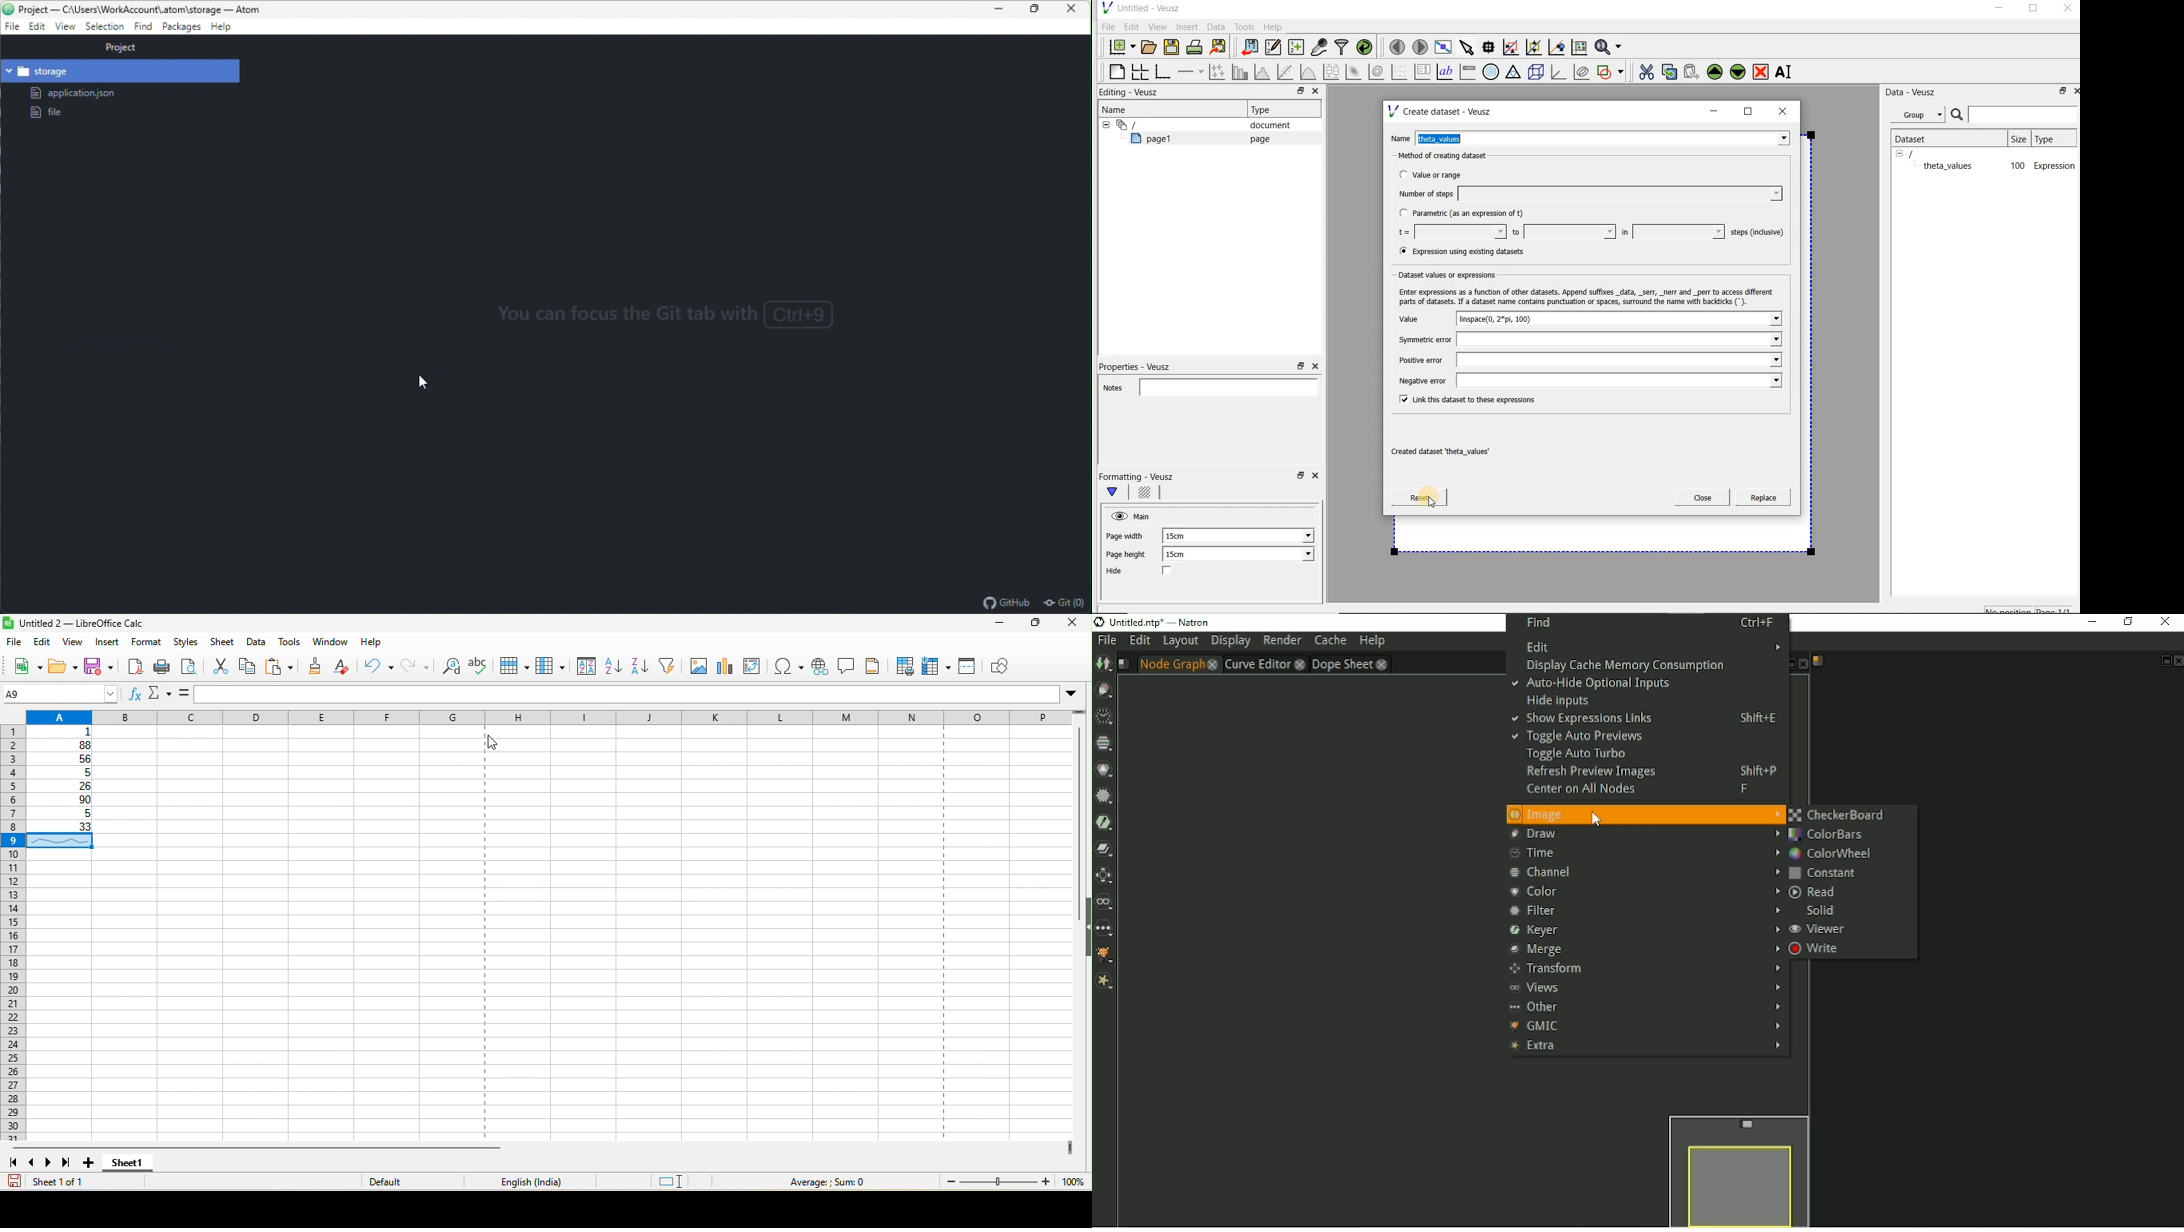 The image size is (2184, 1232). What do you see at coordinates (686, 319) in the screenshot?
I see `You can focus the Git tab with Ctrl + 9` at bounding box center [686, 319].